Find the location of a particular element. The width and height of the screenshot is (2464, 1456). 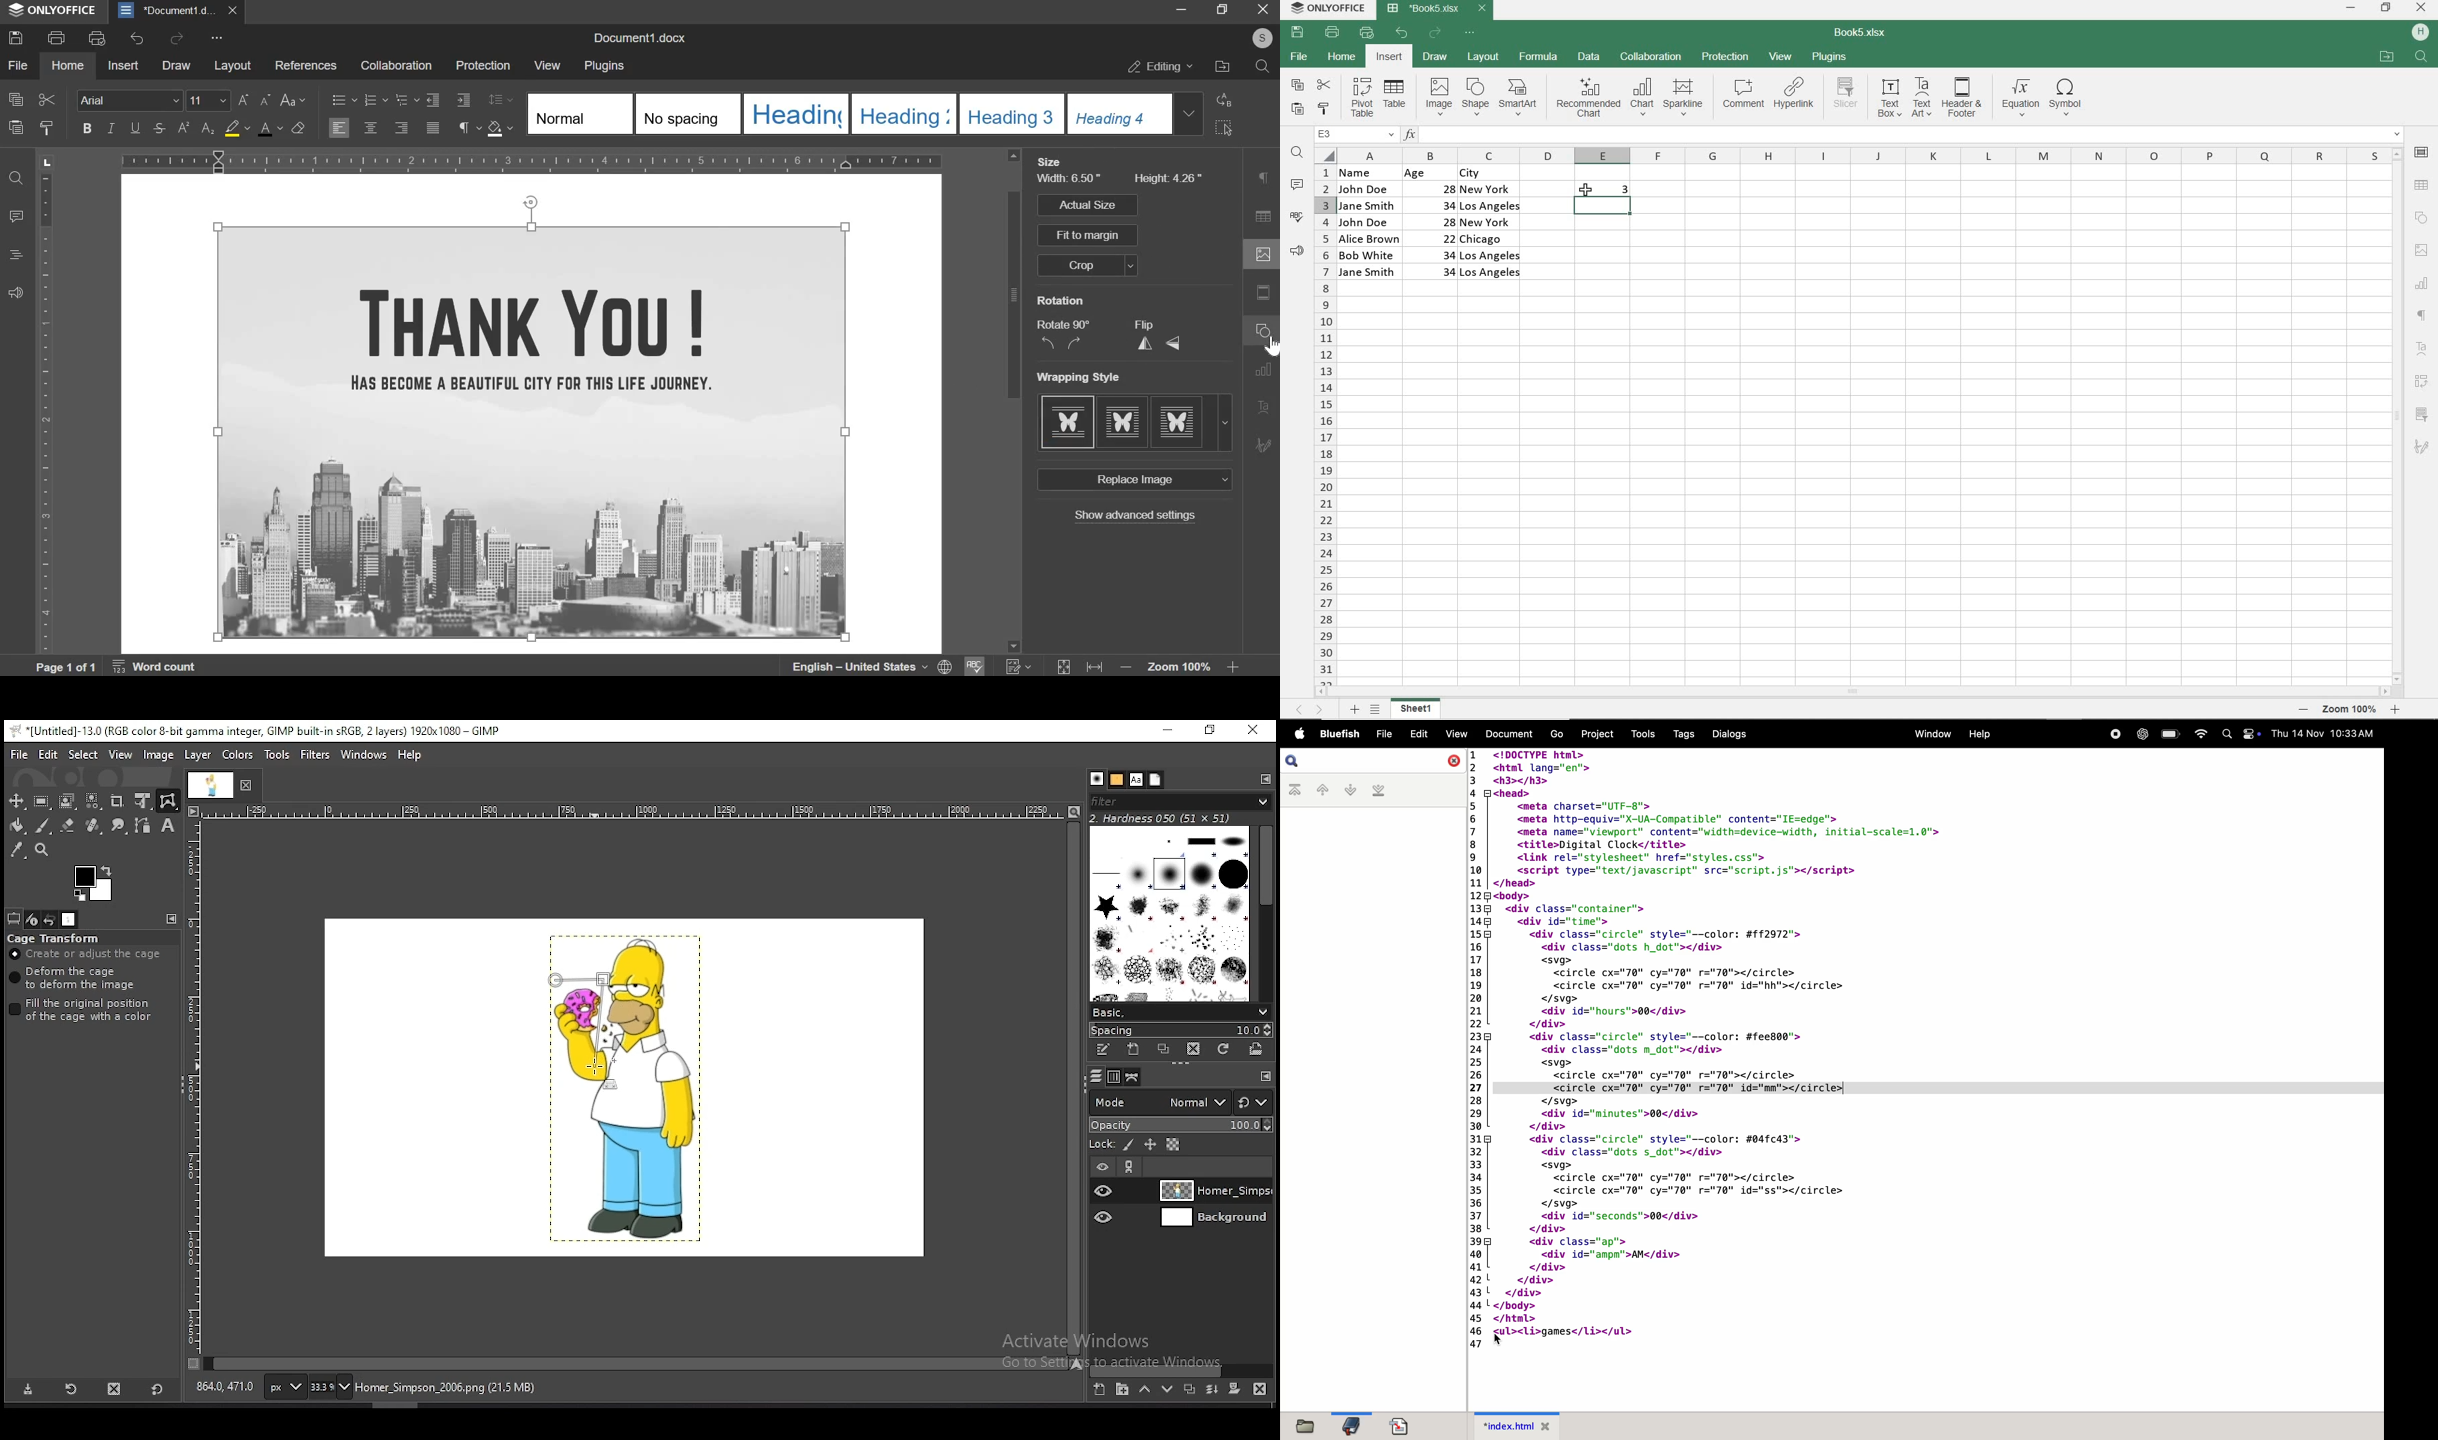

SCROLLBAR is located at coordinates (1854, 692).